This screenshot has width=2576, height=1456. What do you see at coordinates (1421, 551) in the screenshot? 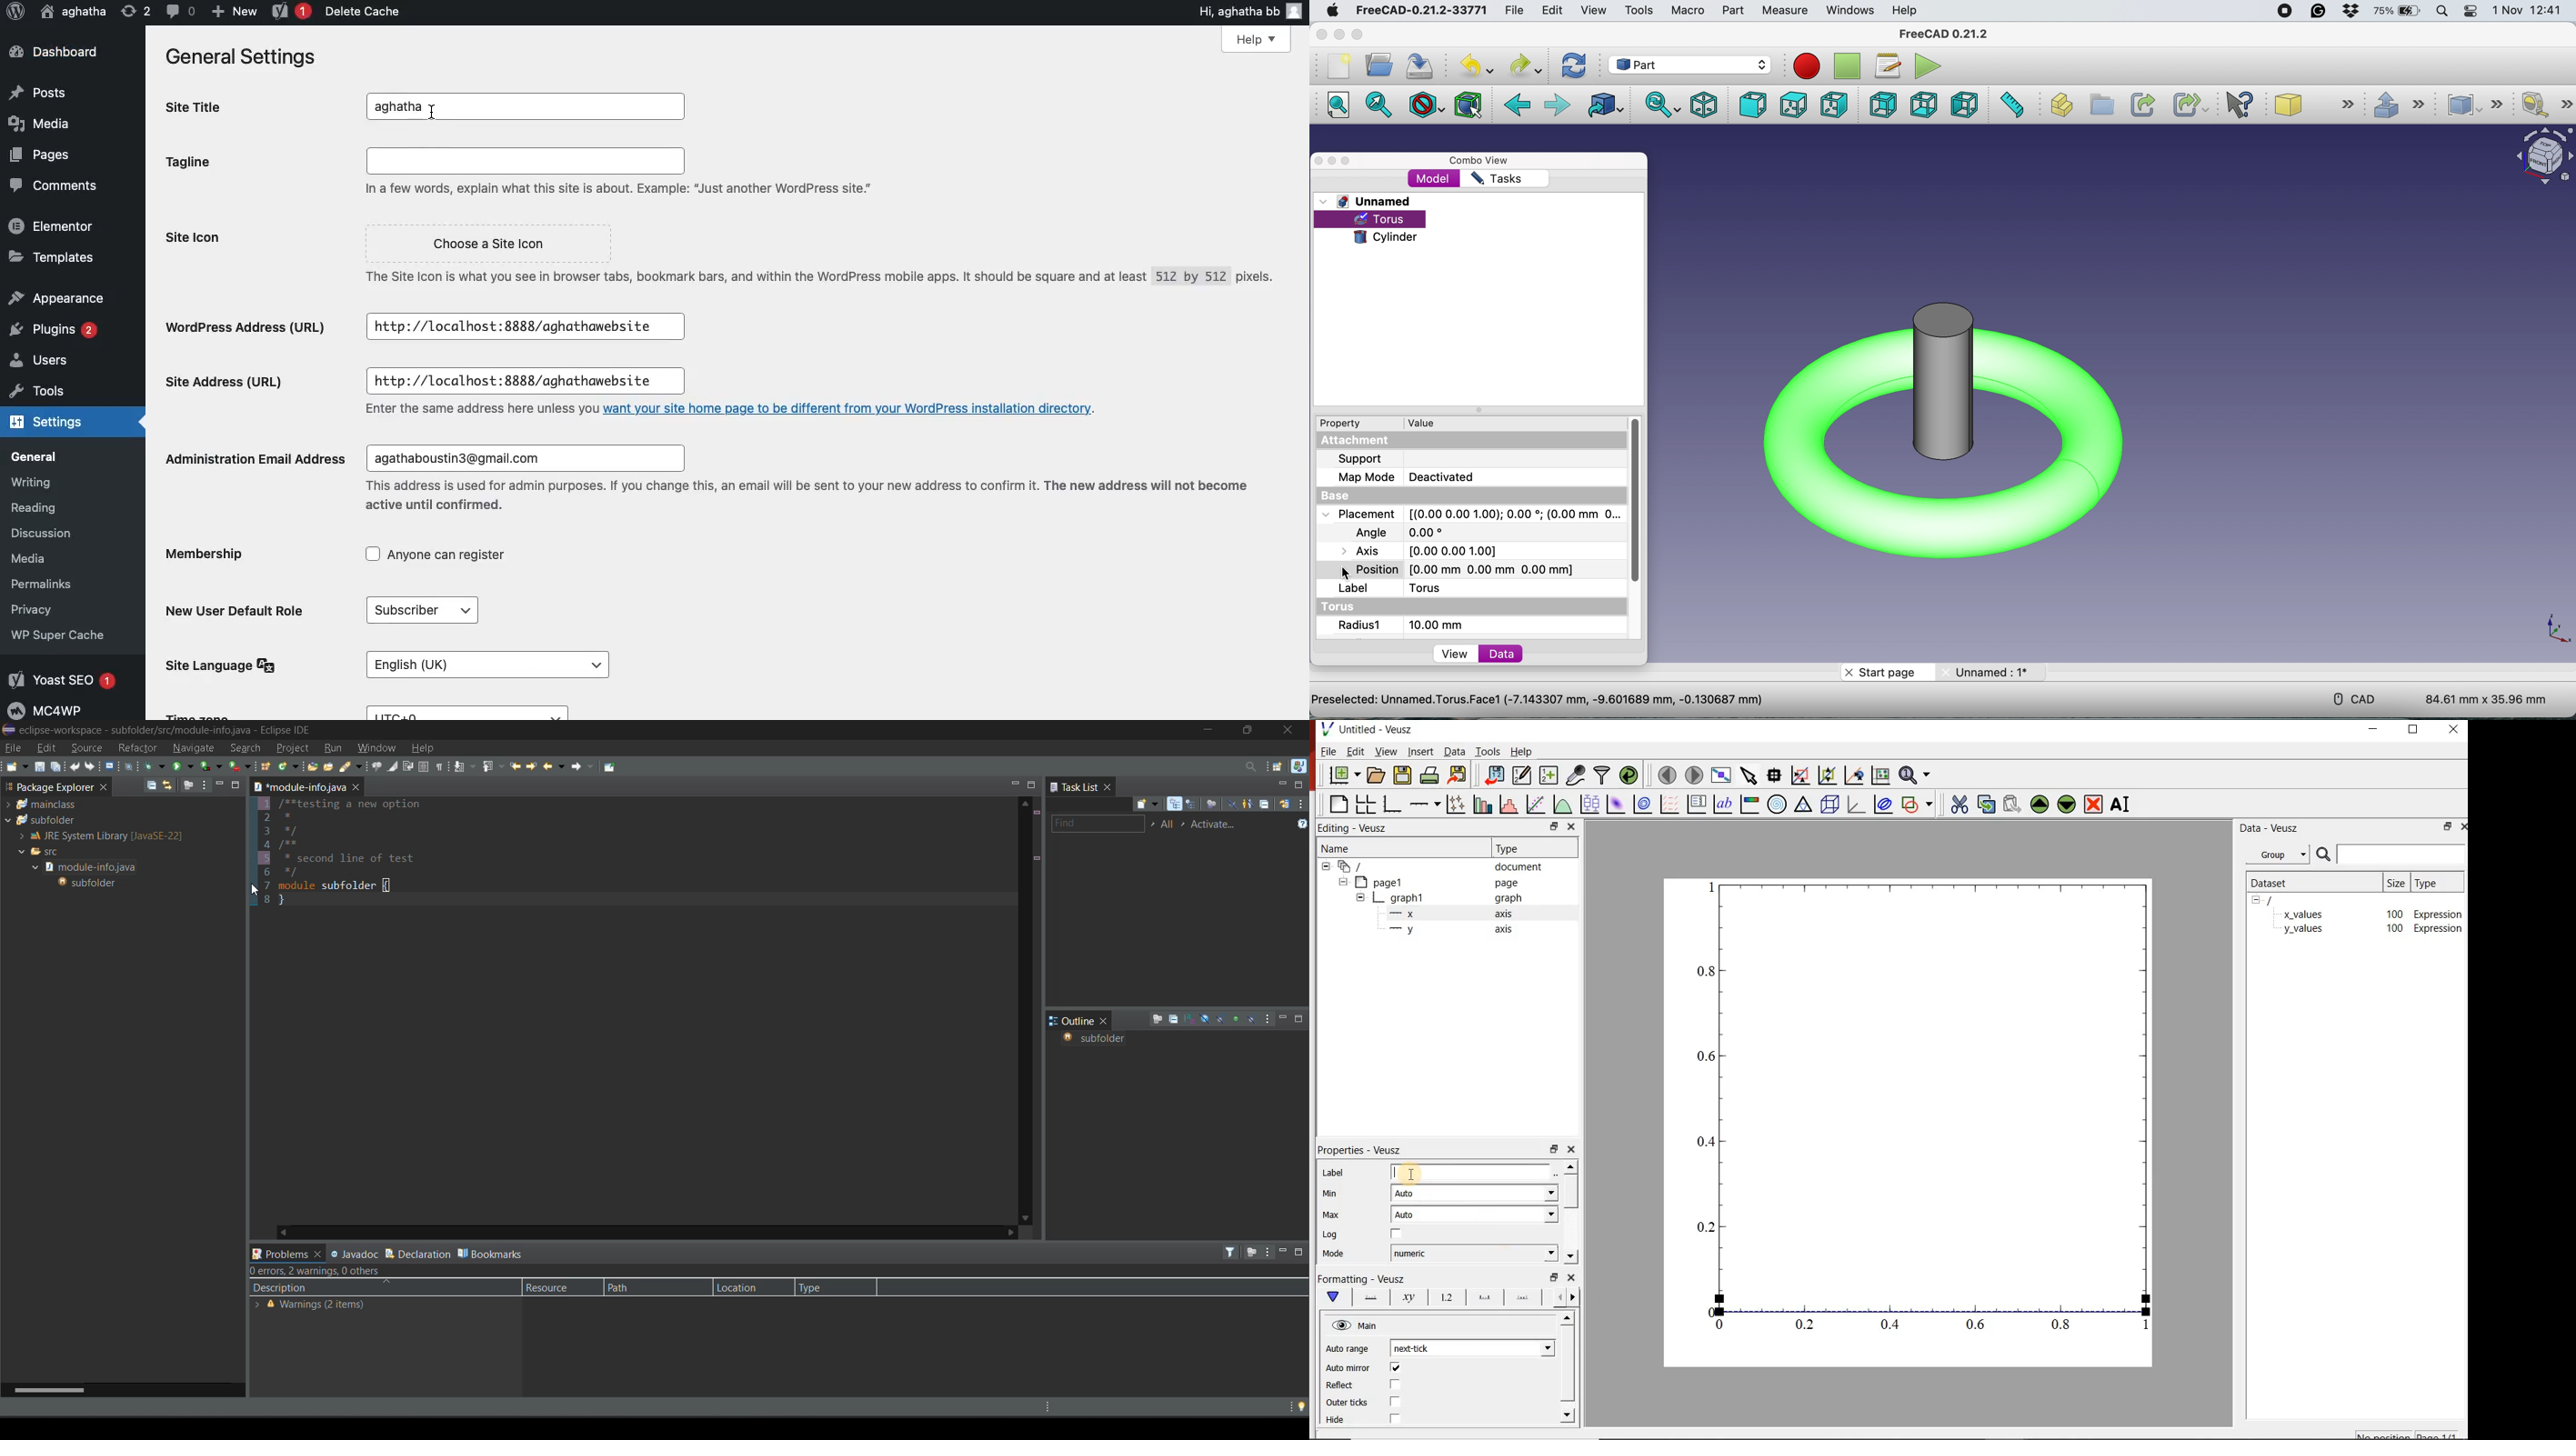
I see `axis` at bounding box center [1421, 551].